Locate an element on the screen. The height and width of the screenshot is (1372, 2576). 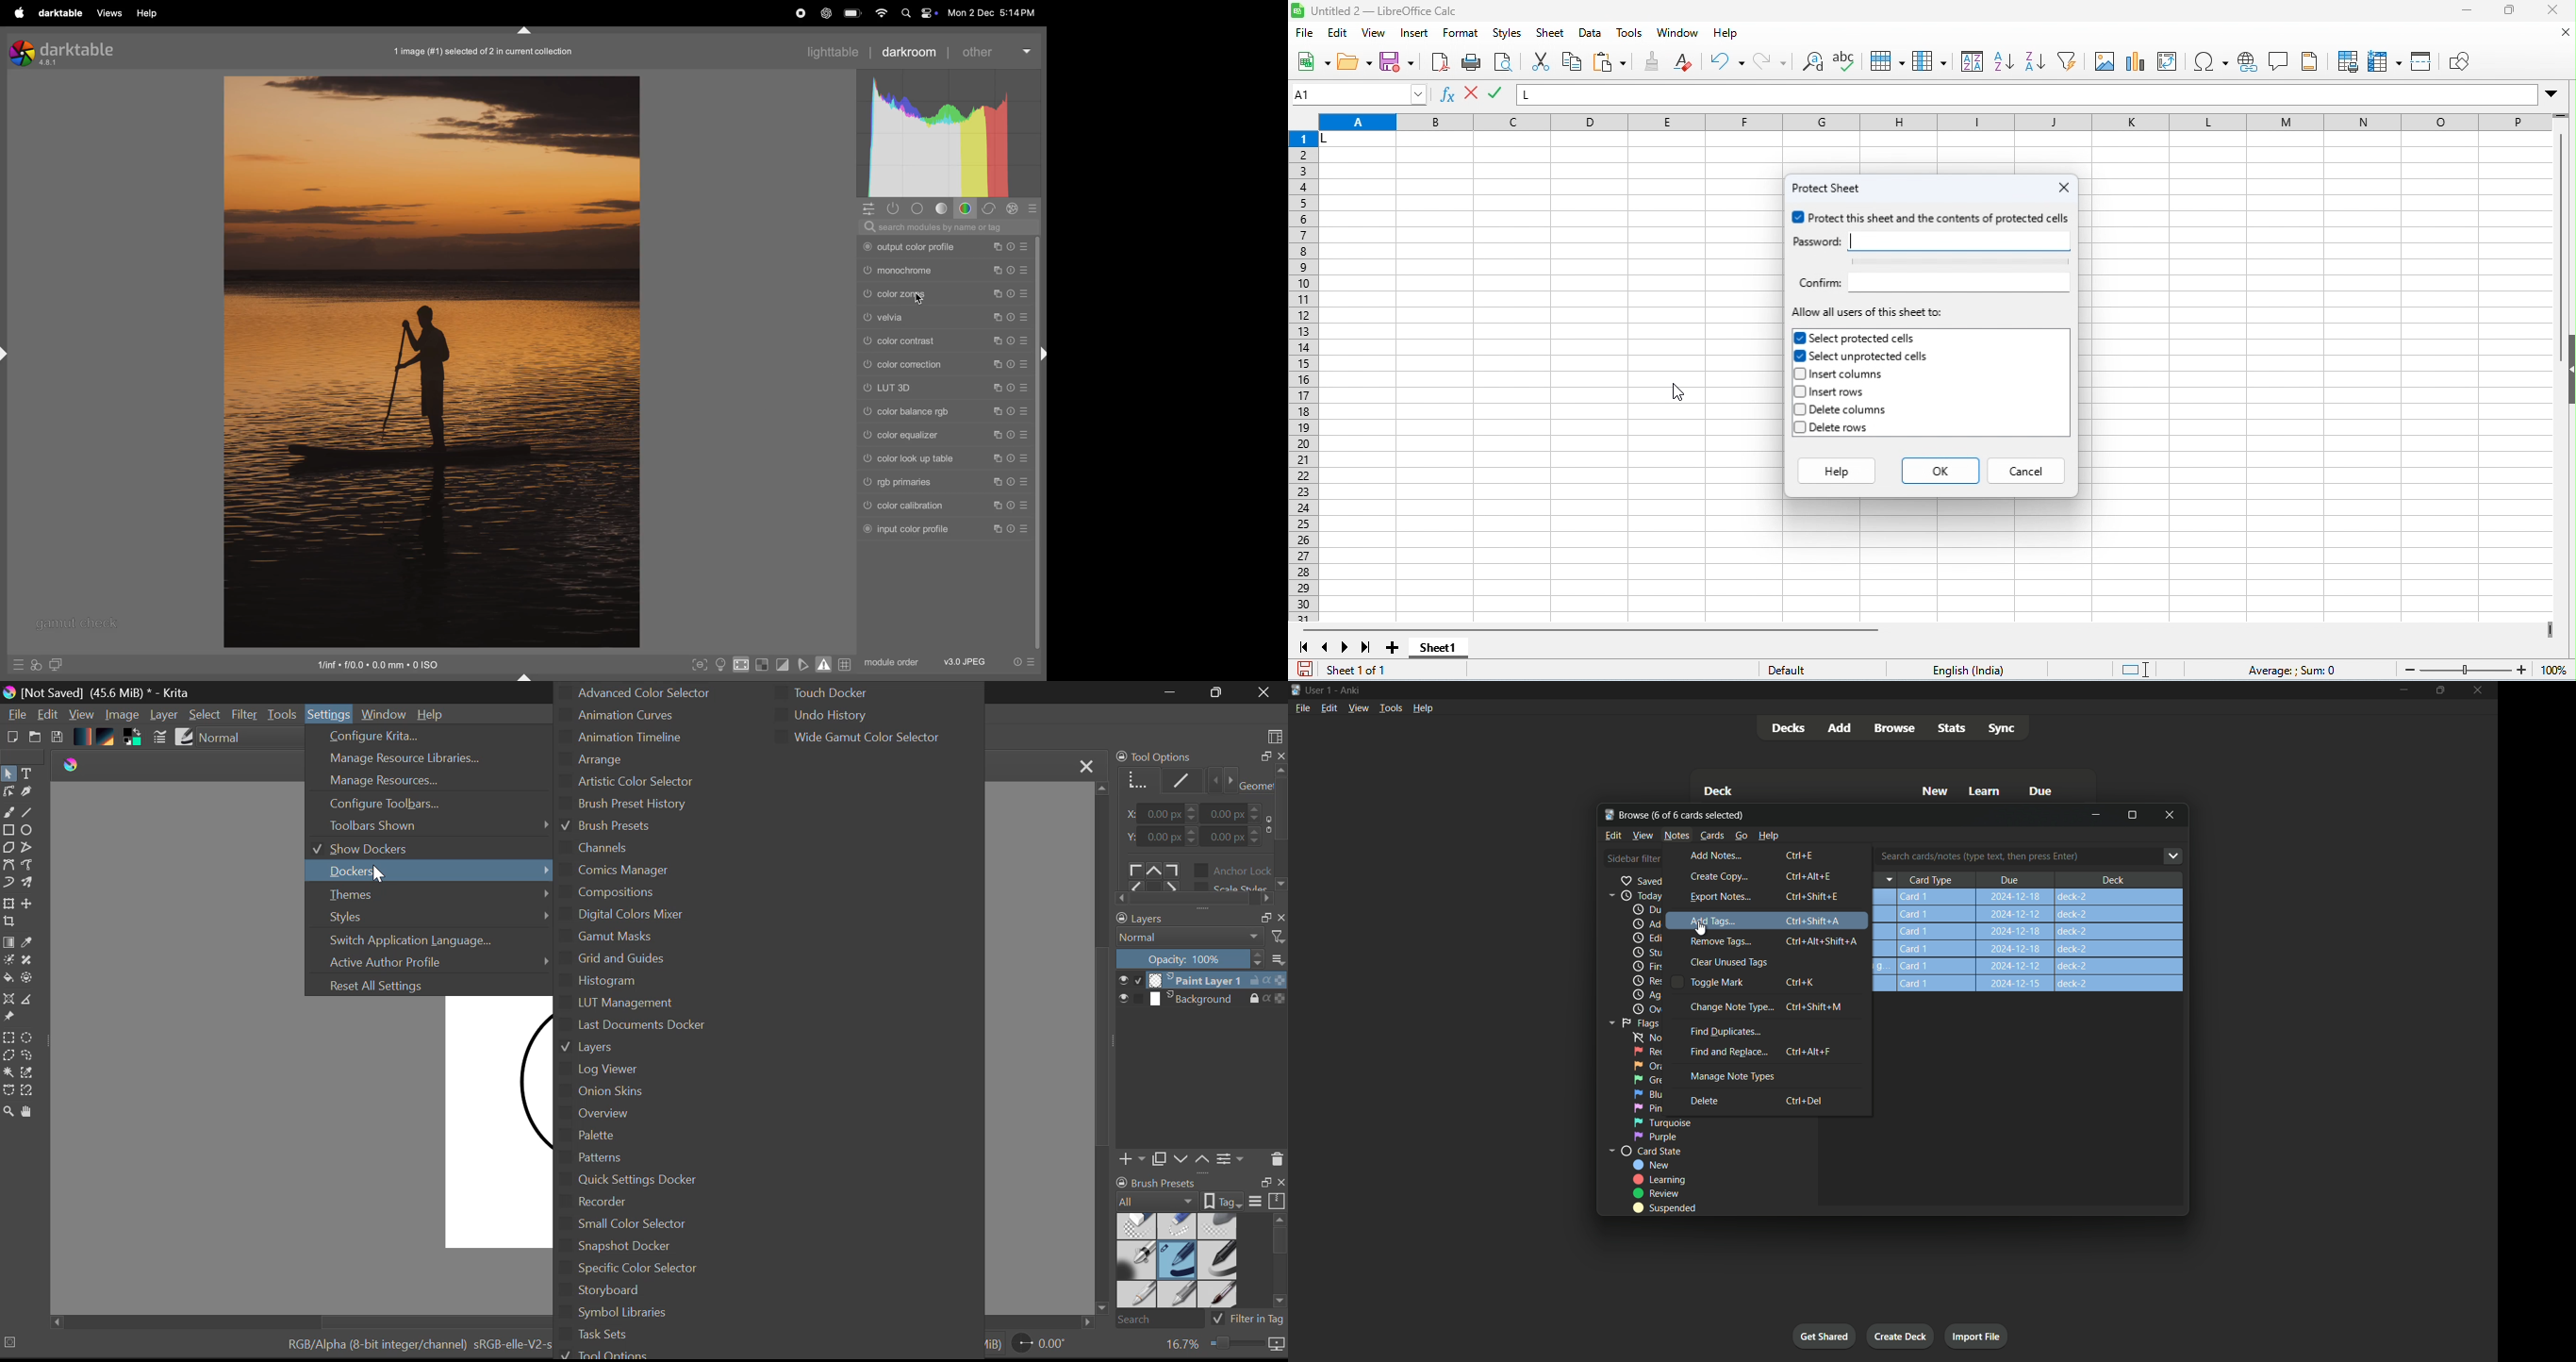
typing cursor is located at coordinates (1852, 241).